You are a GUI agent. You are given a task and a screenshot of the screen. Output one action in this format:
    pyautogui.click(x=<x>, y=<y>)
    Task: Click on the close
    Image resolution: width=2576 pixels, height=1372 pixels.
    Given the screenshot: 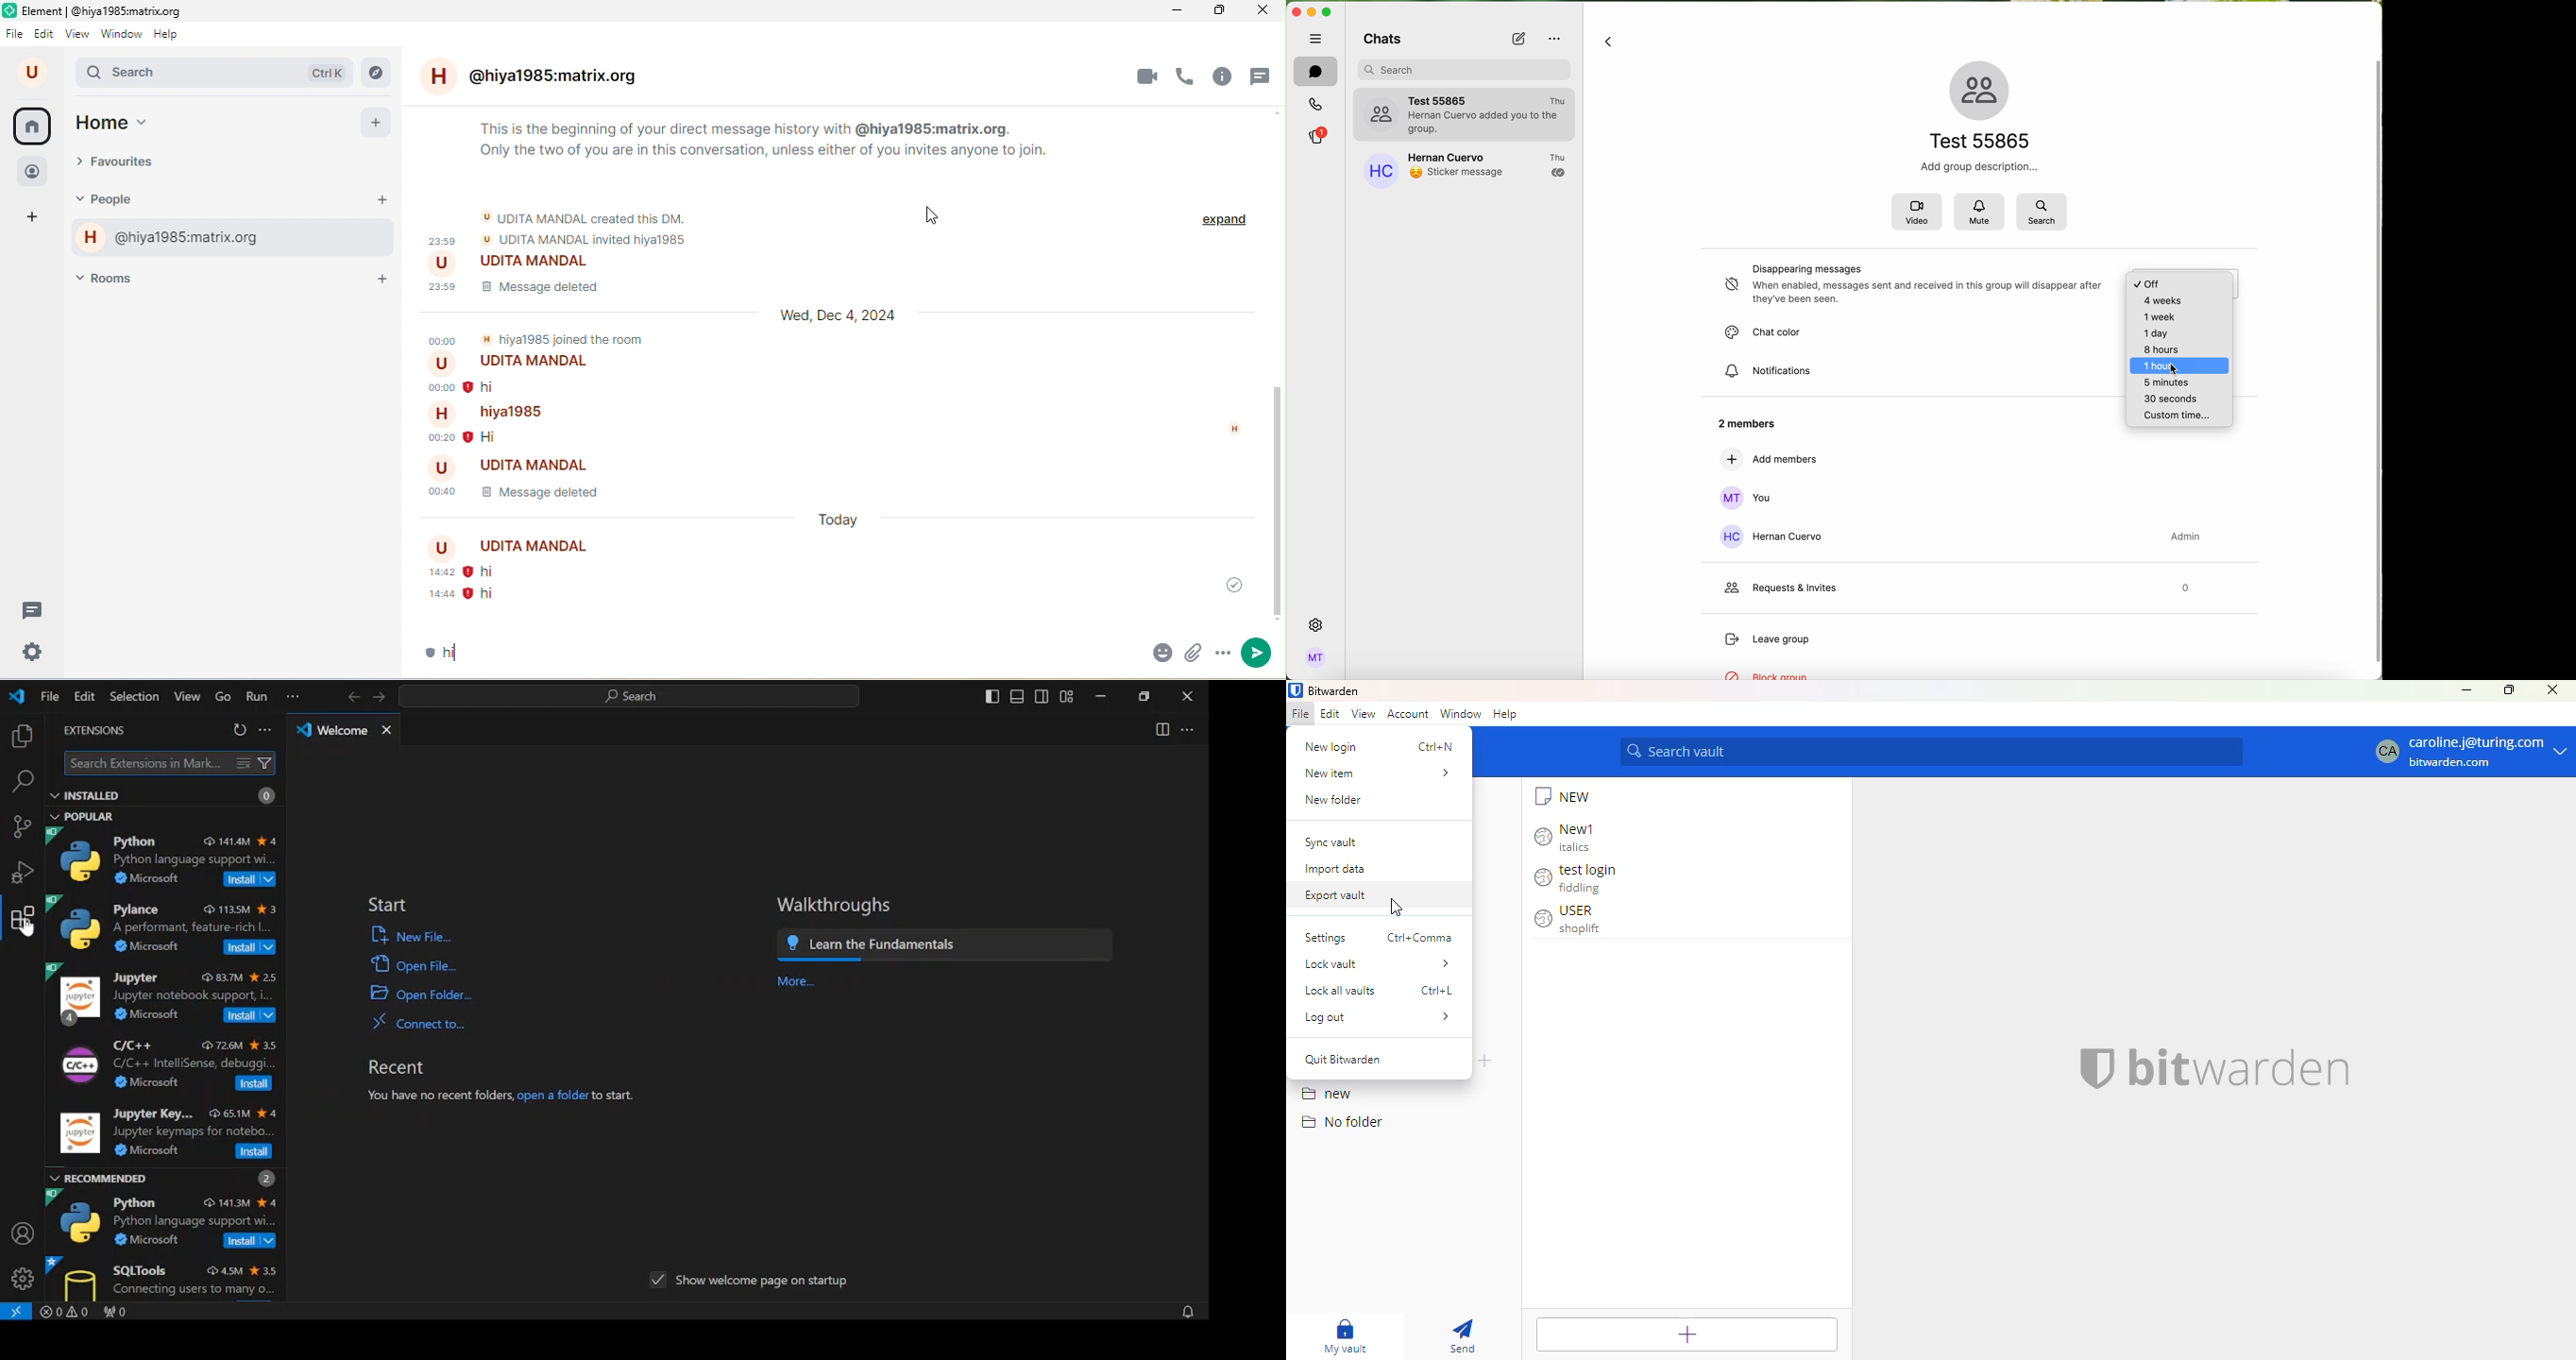 What is the action you would take?
    pyautogui.click(x=1263, y=12)
    